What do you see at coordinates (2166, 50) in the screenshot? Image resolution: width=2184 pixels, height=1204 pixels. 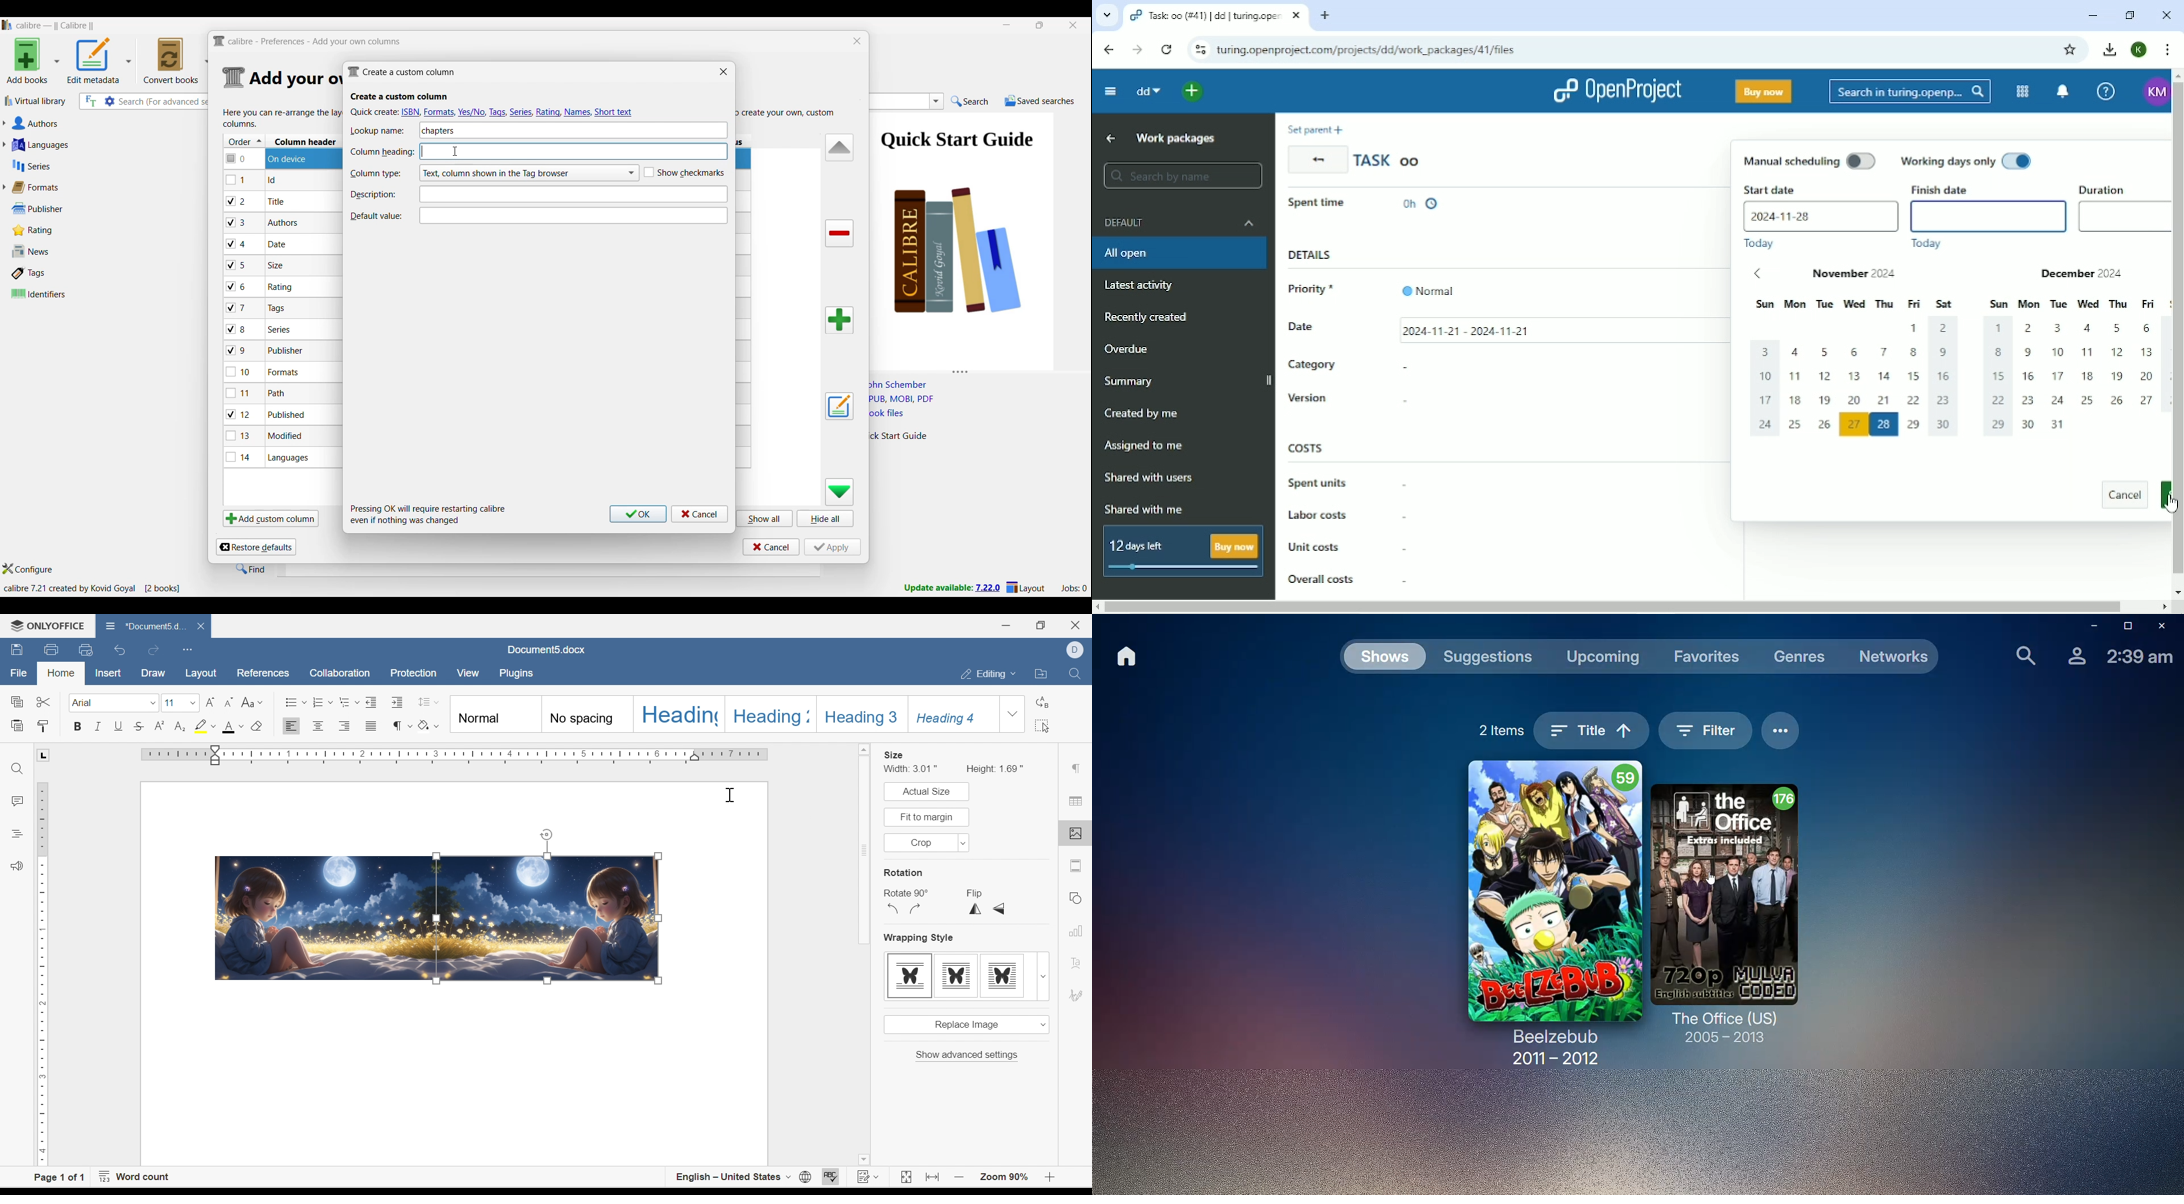 I see `Customize and control google chrome` at bounding box center [2166, 50].